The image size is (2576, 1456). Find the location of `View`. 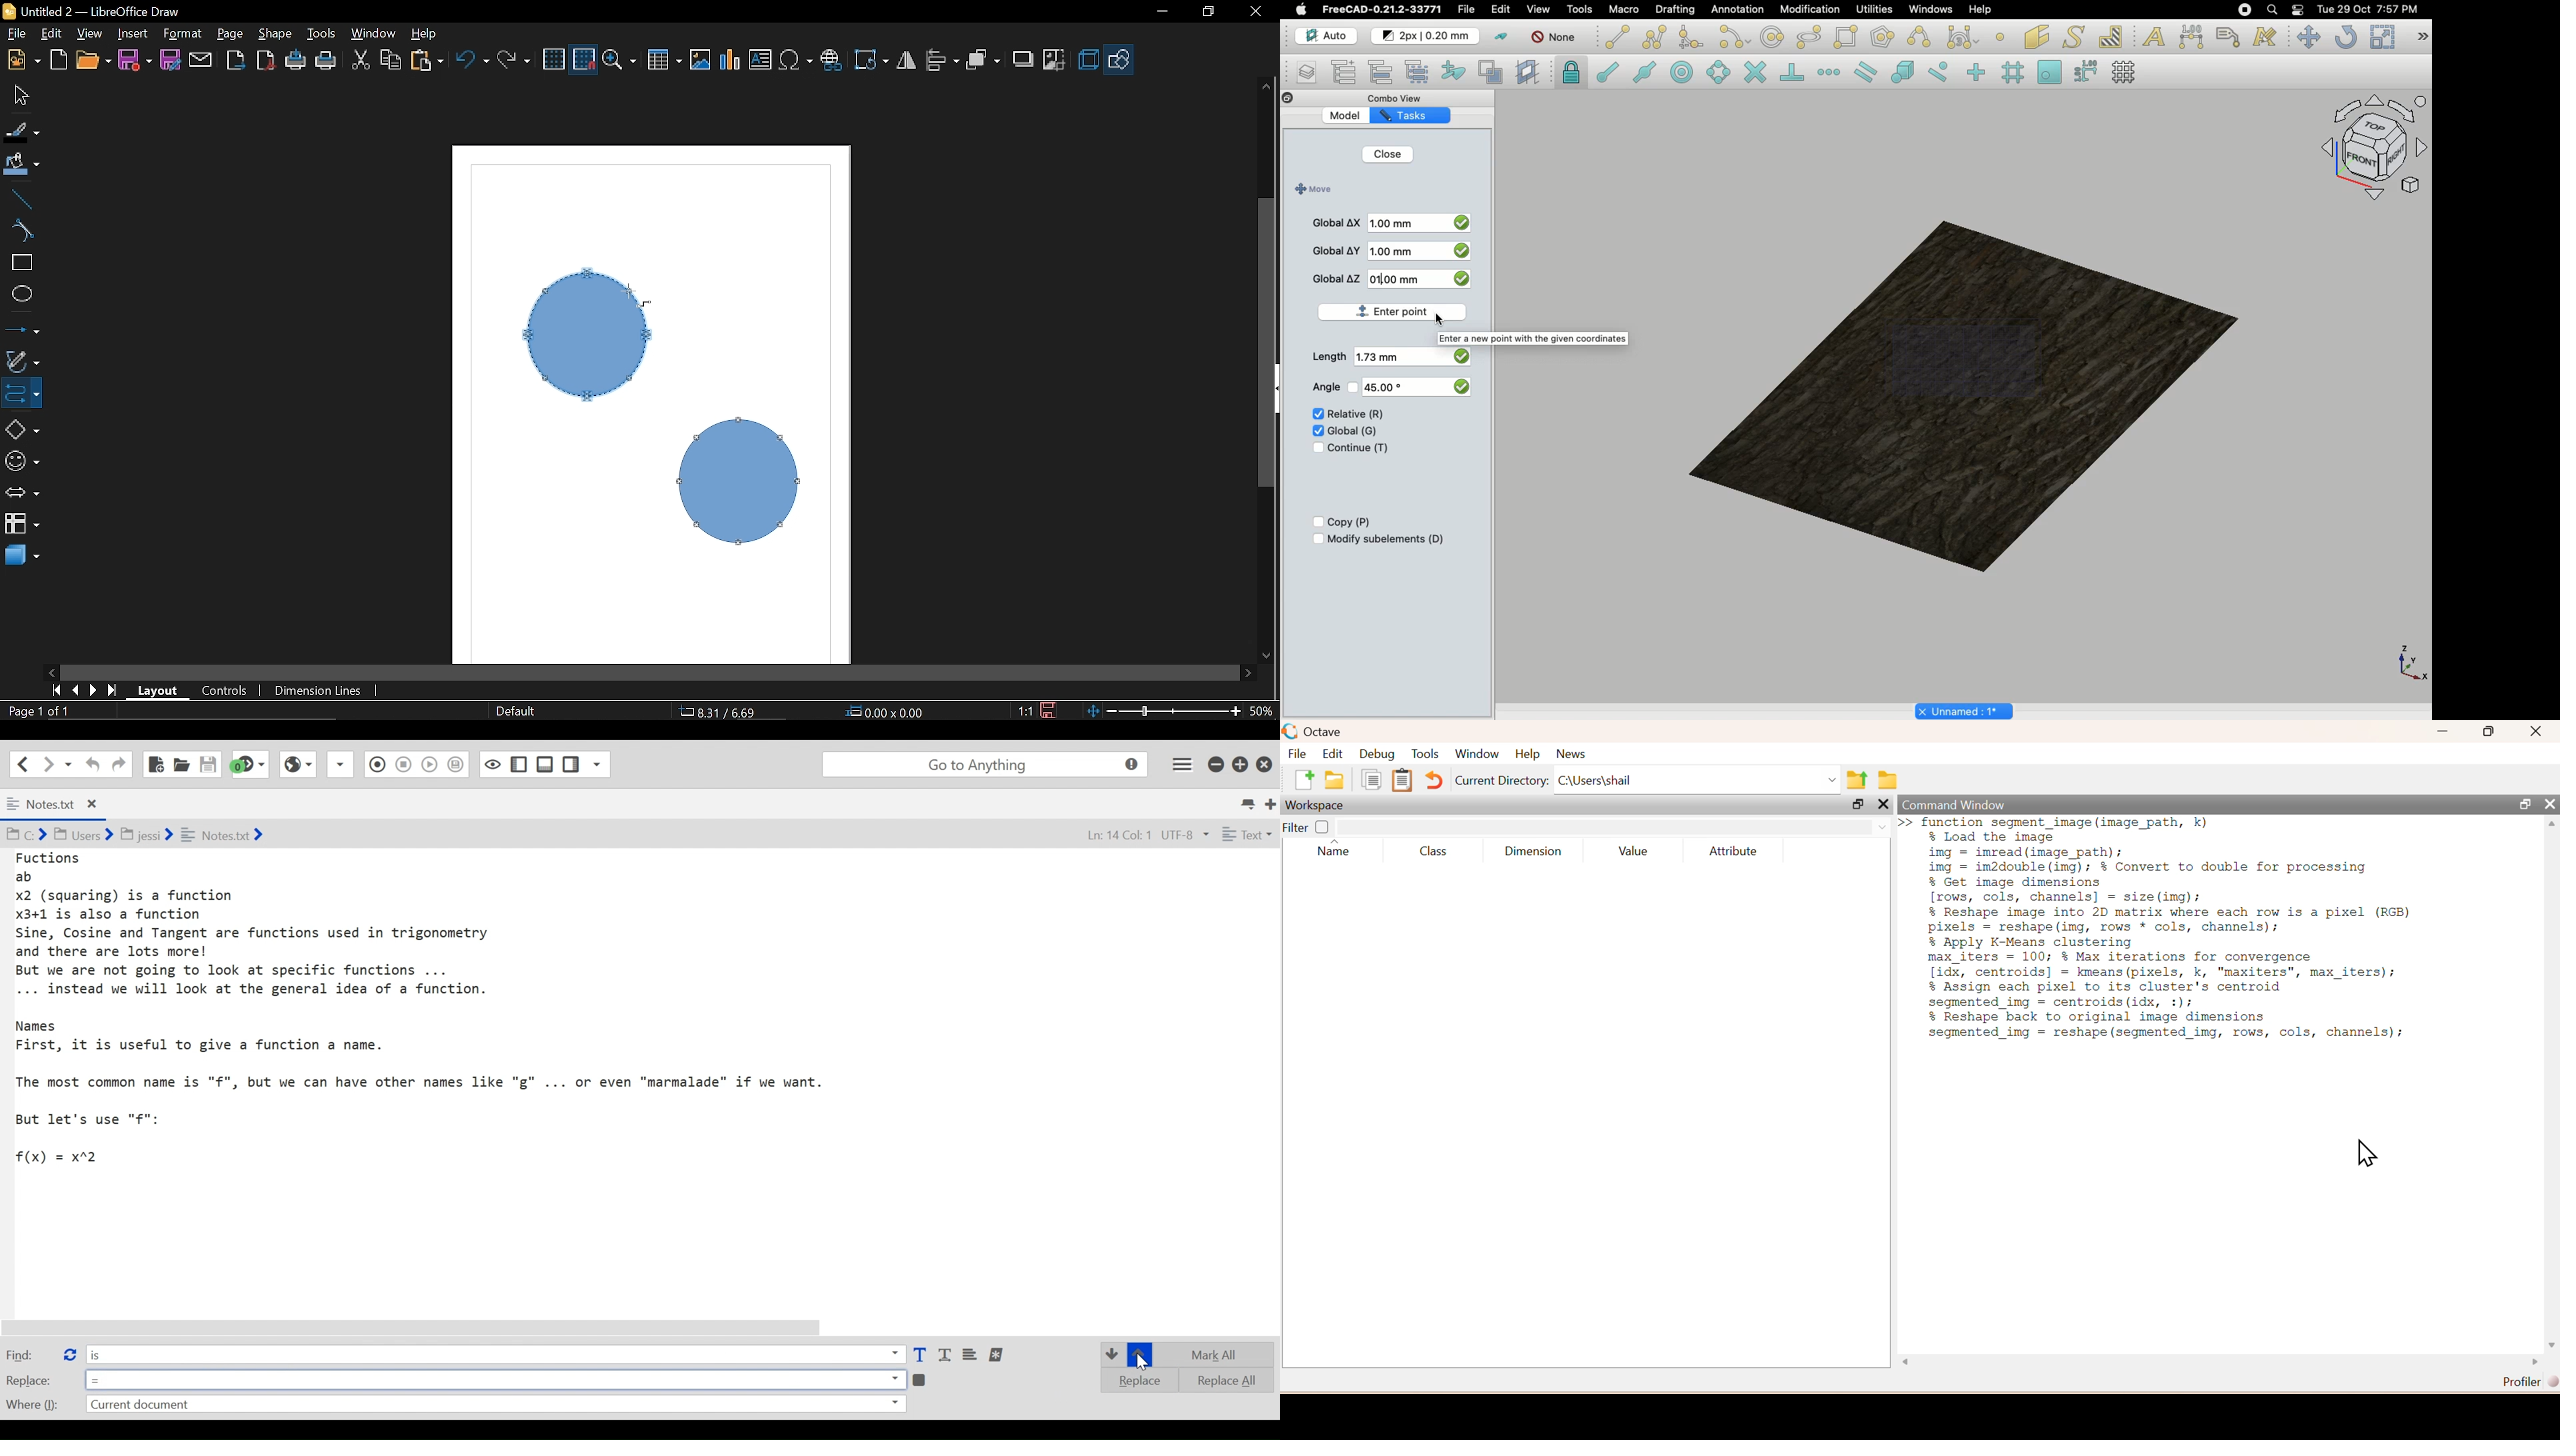

View is located at coordinates (1538, 8).